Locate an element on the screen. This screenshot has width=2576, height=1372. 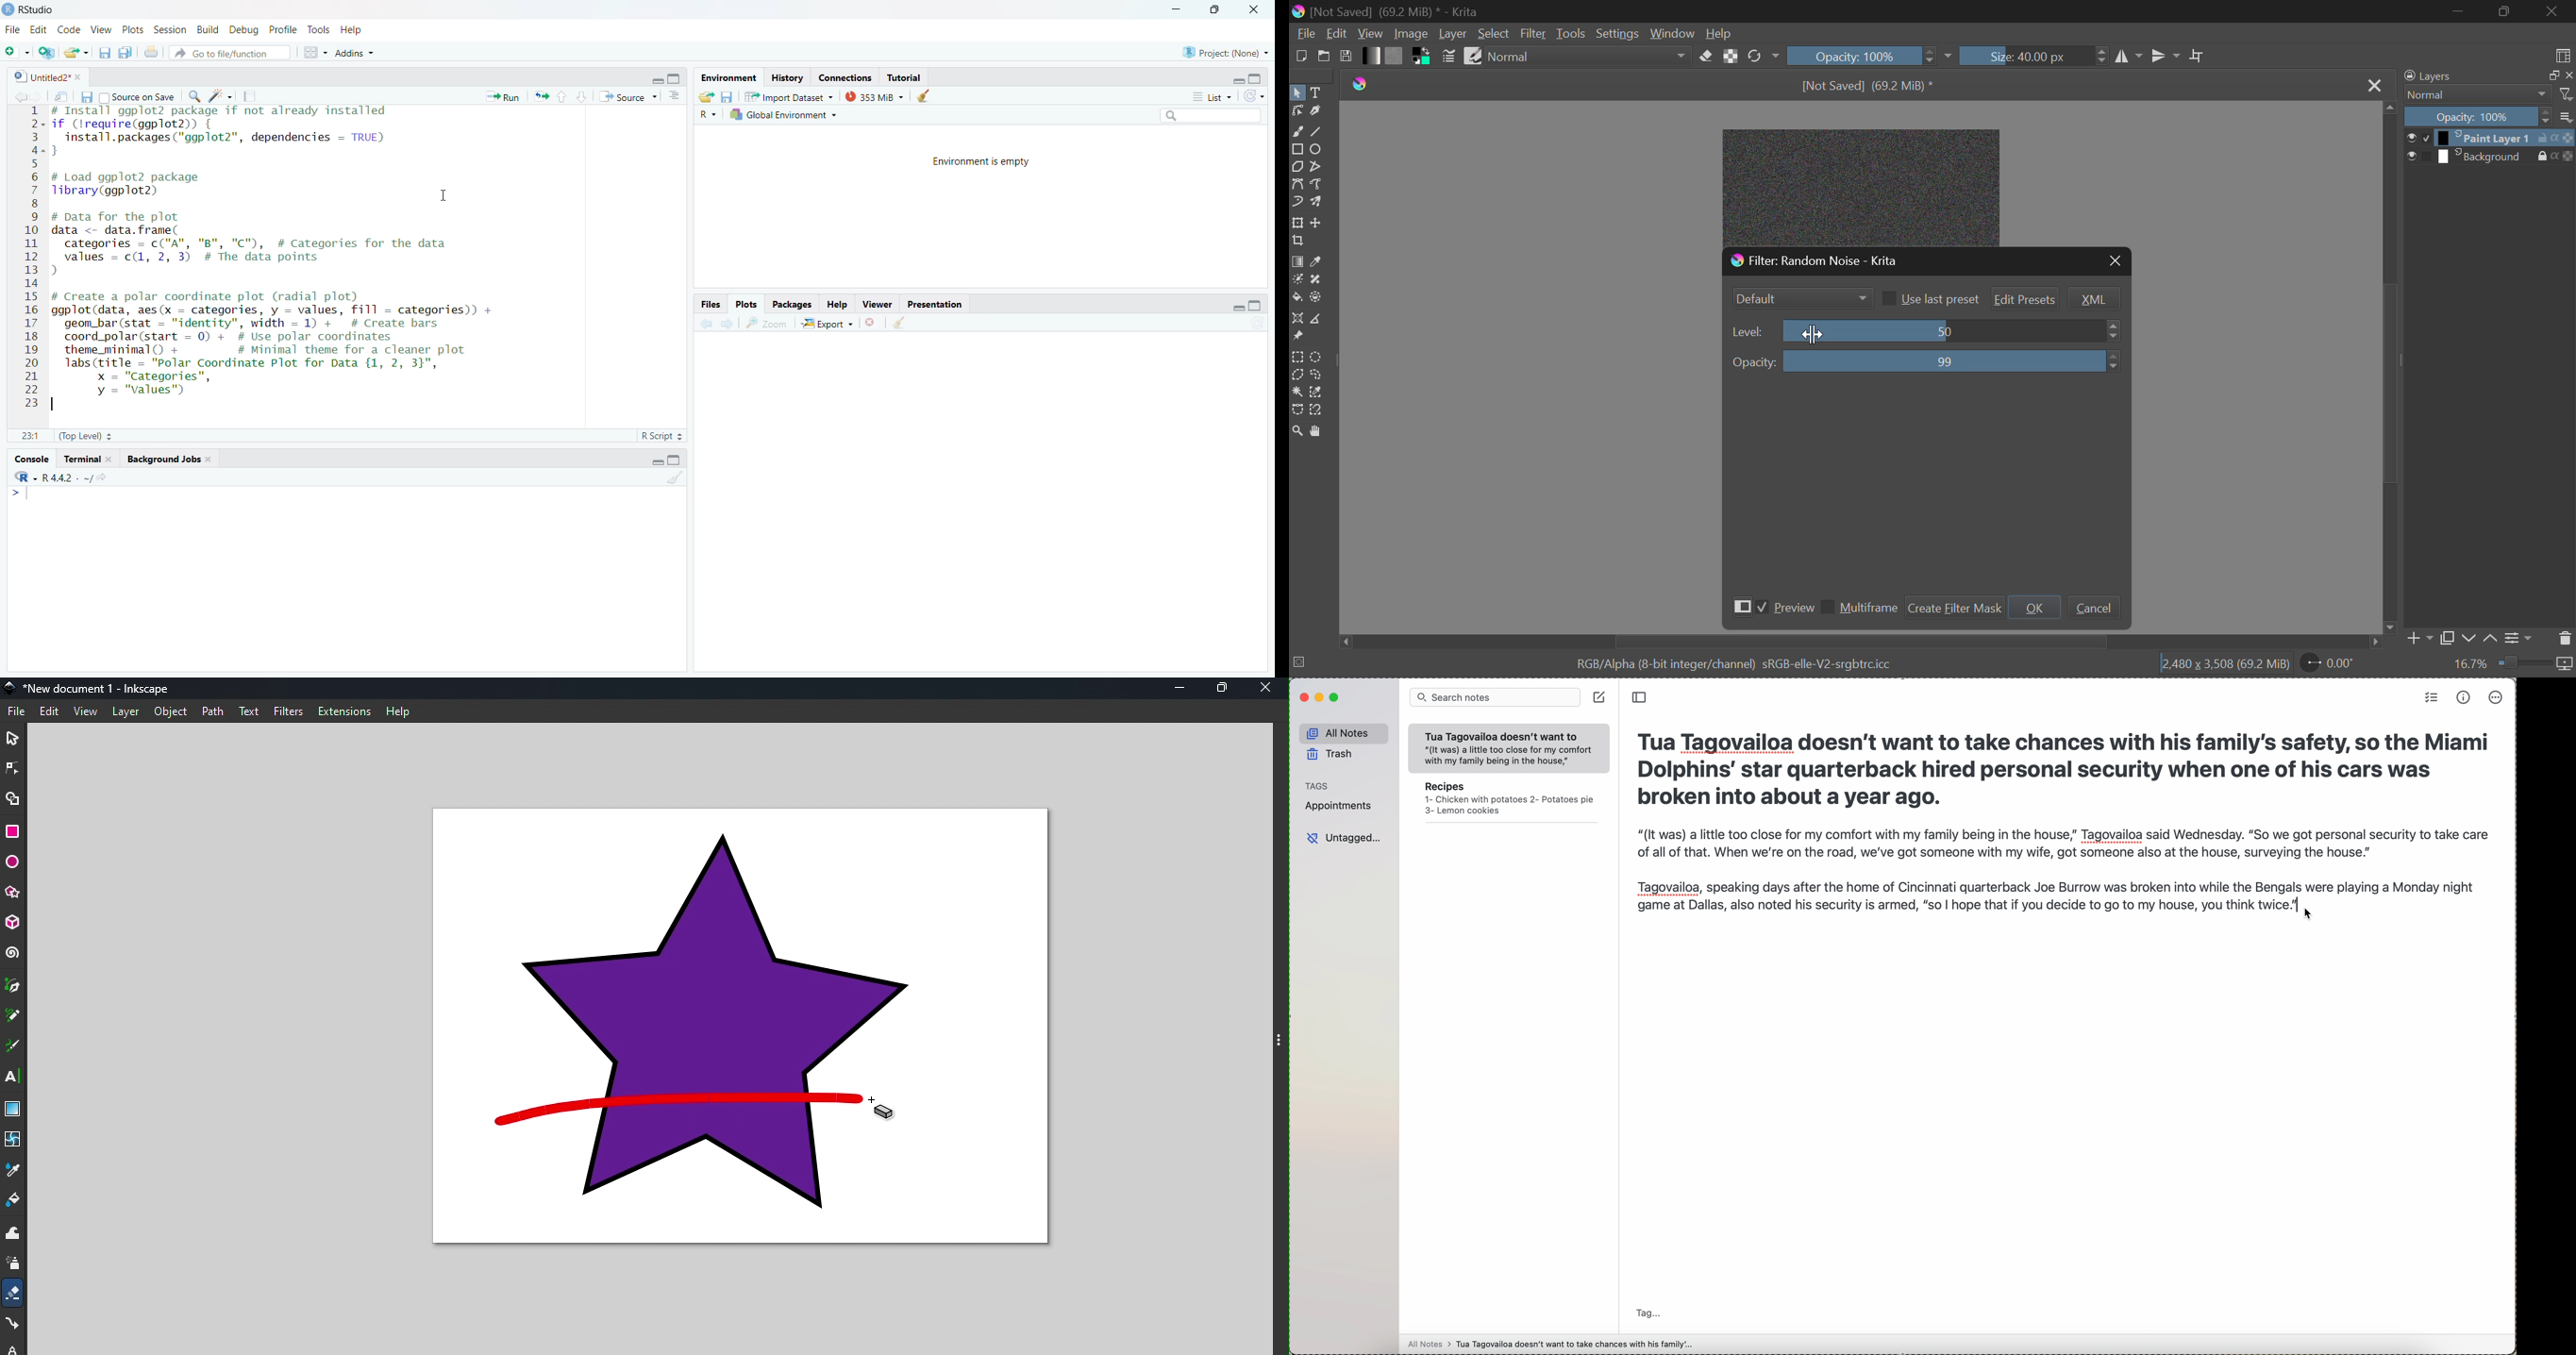
2,480x3508 (69.2) mib is located at coordinates (2221, 666).